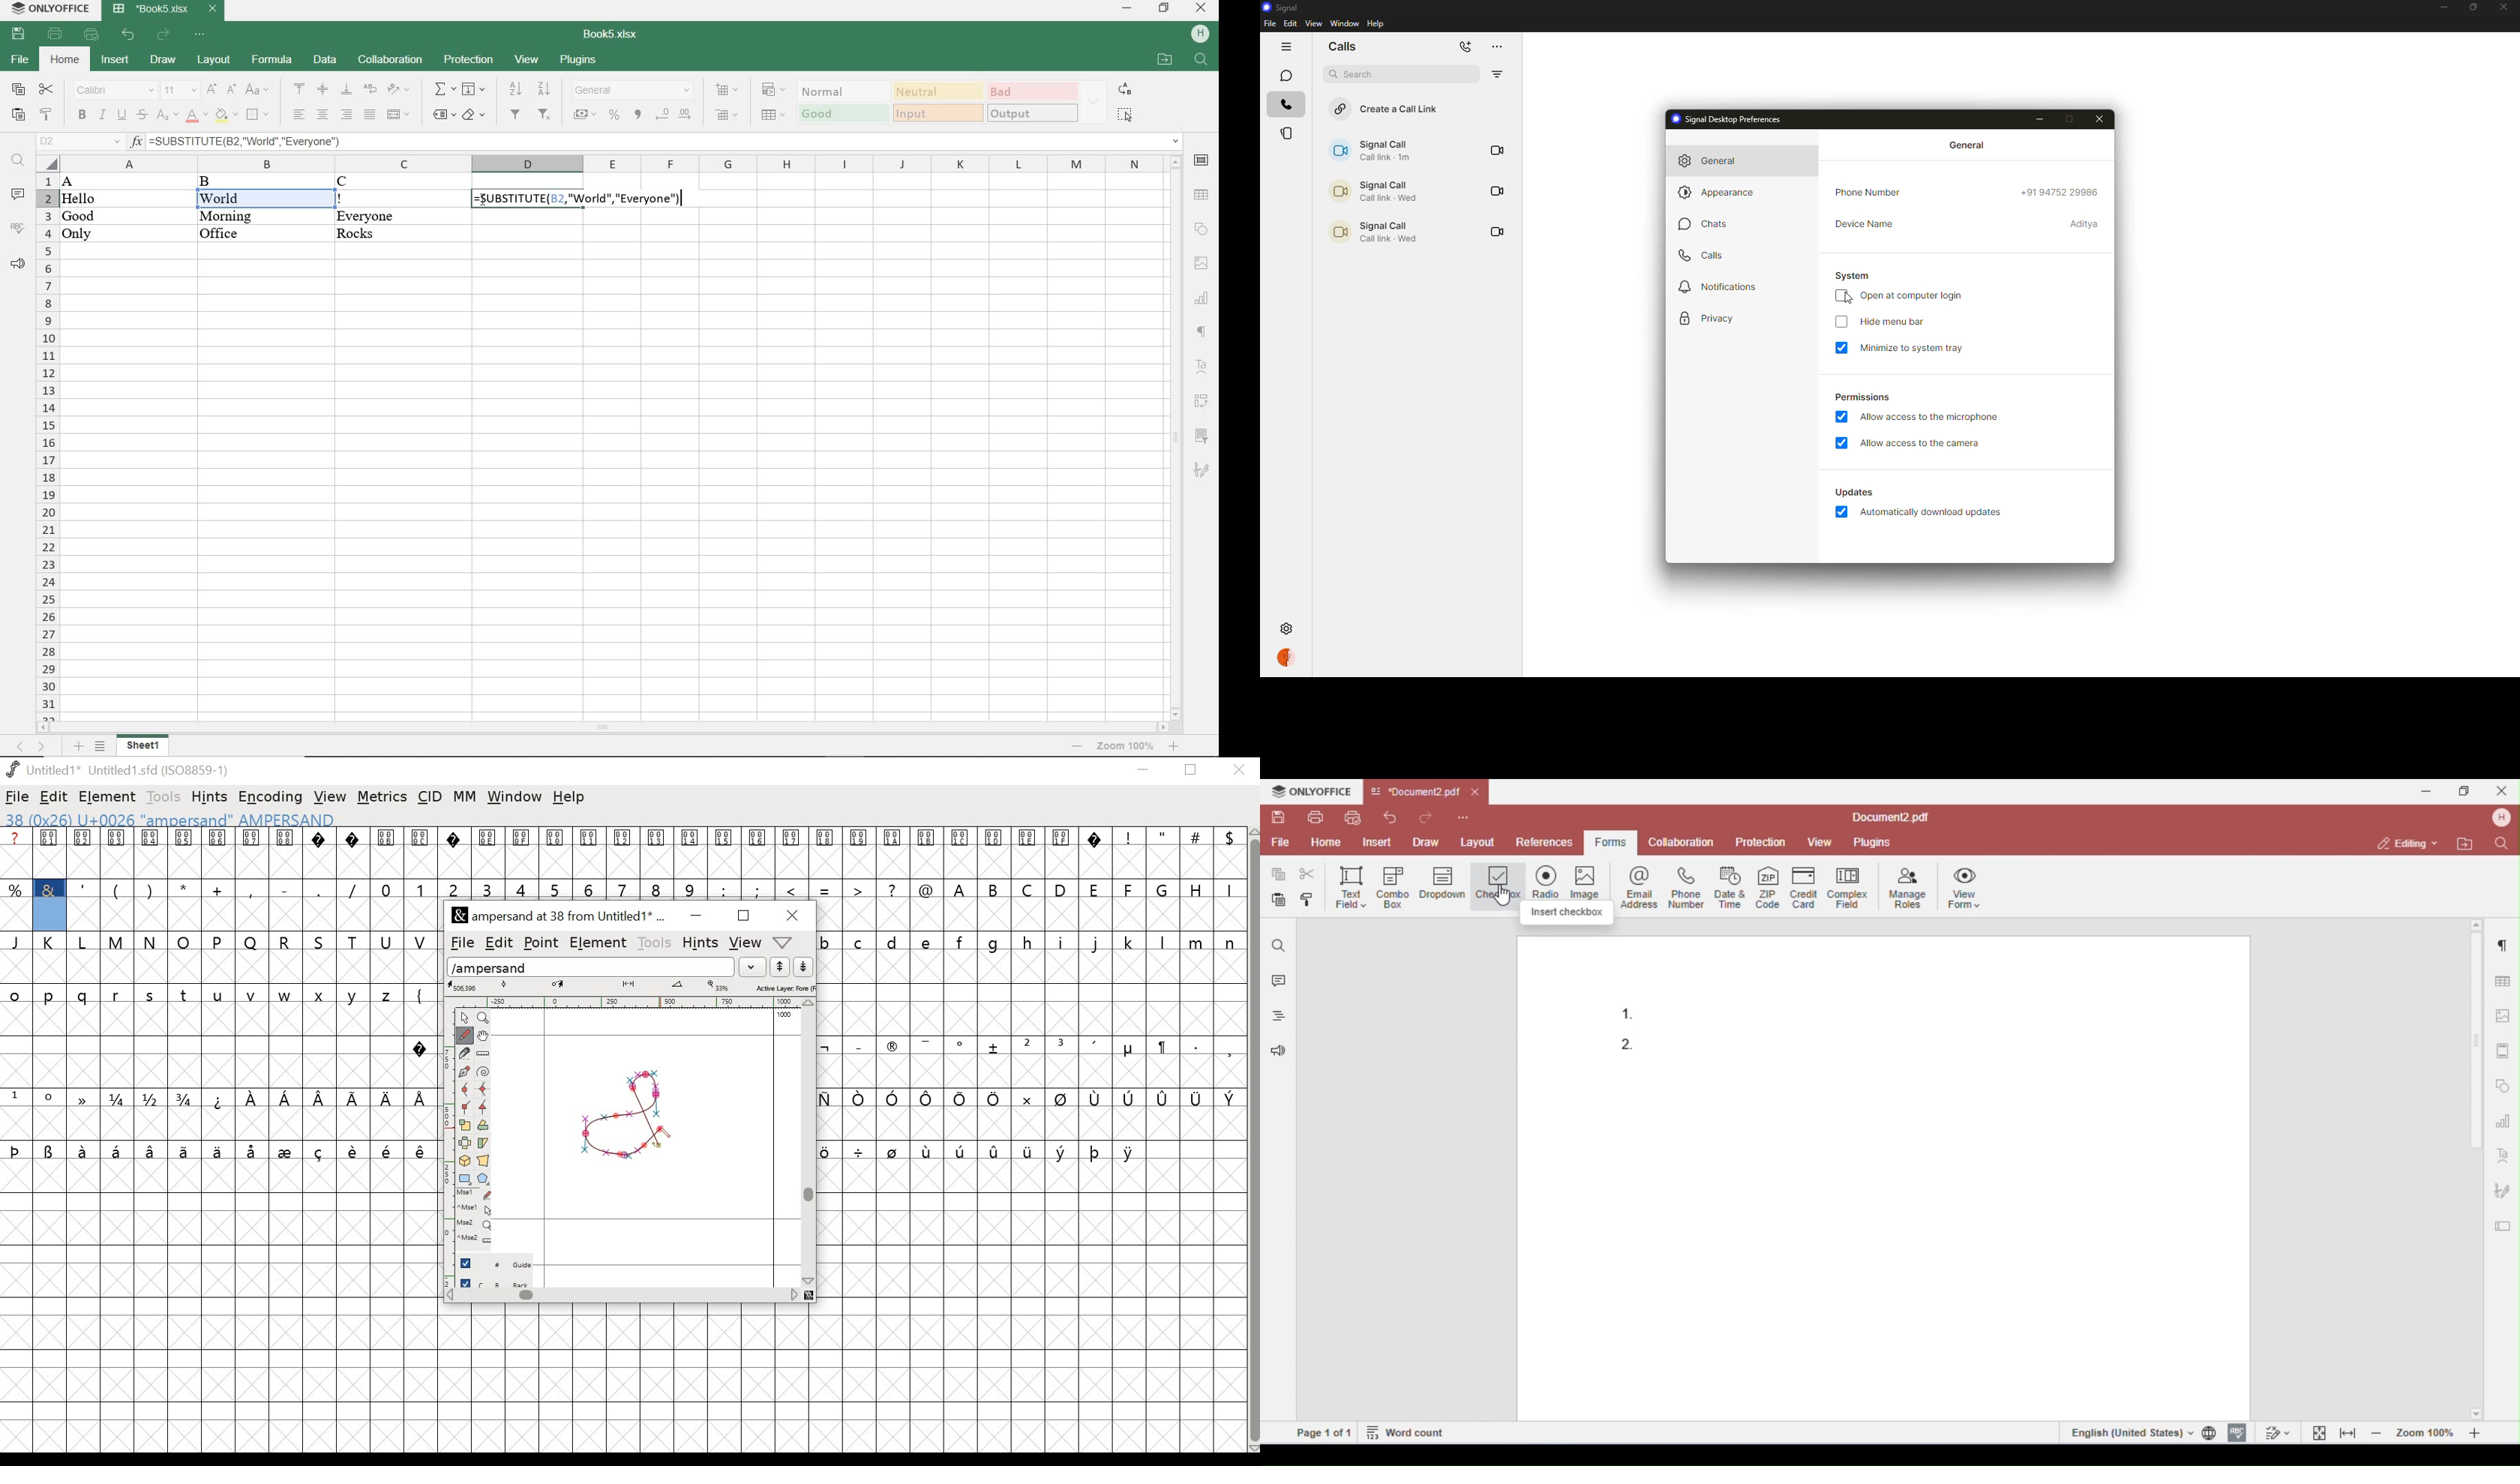 This screenshot has height=1484, width=2520. Describe the element at coordinates (1920, 444) in the screenshot. I see `allow access to camera` at that location.